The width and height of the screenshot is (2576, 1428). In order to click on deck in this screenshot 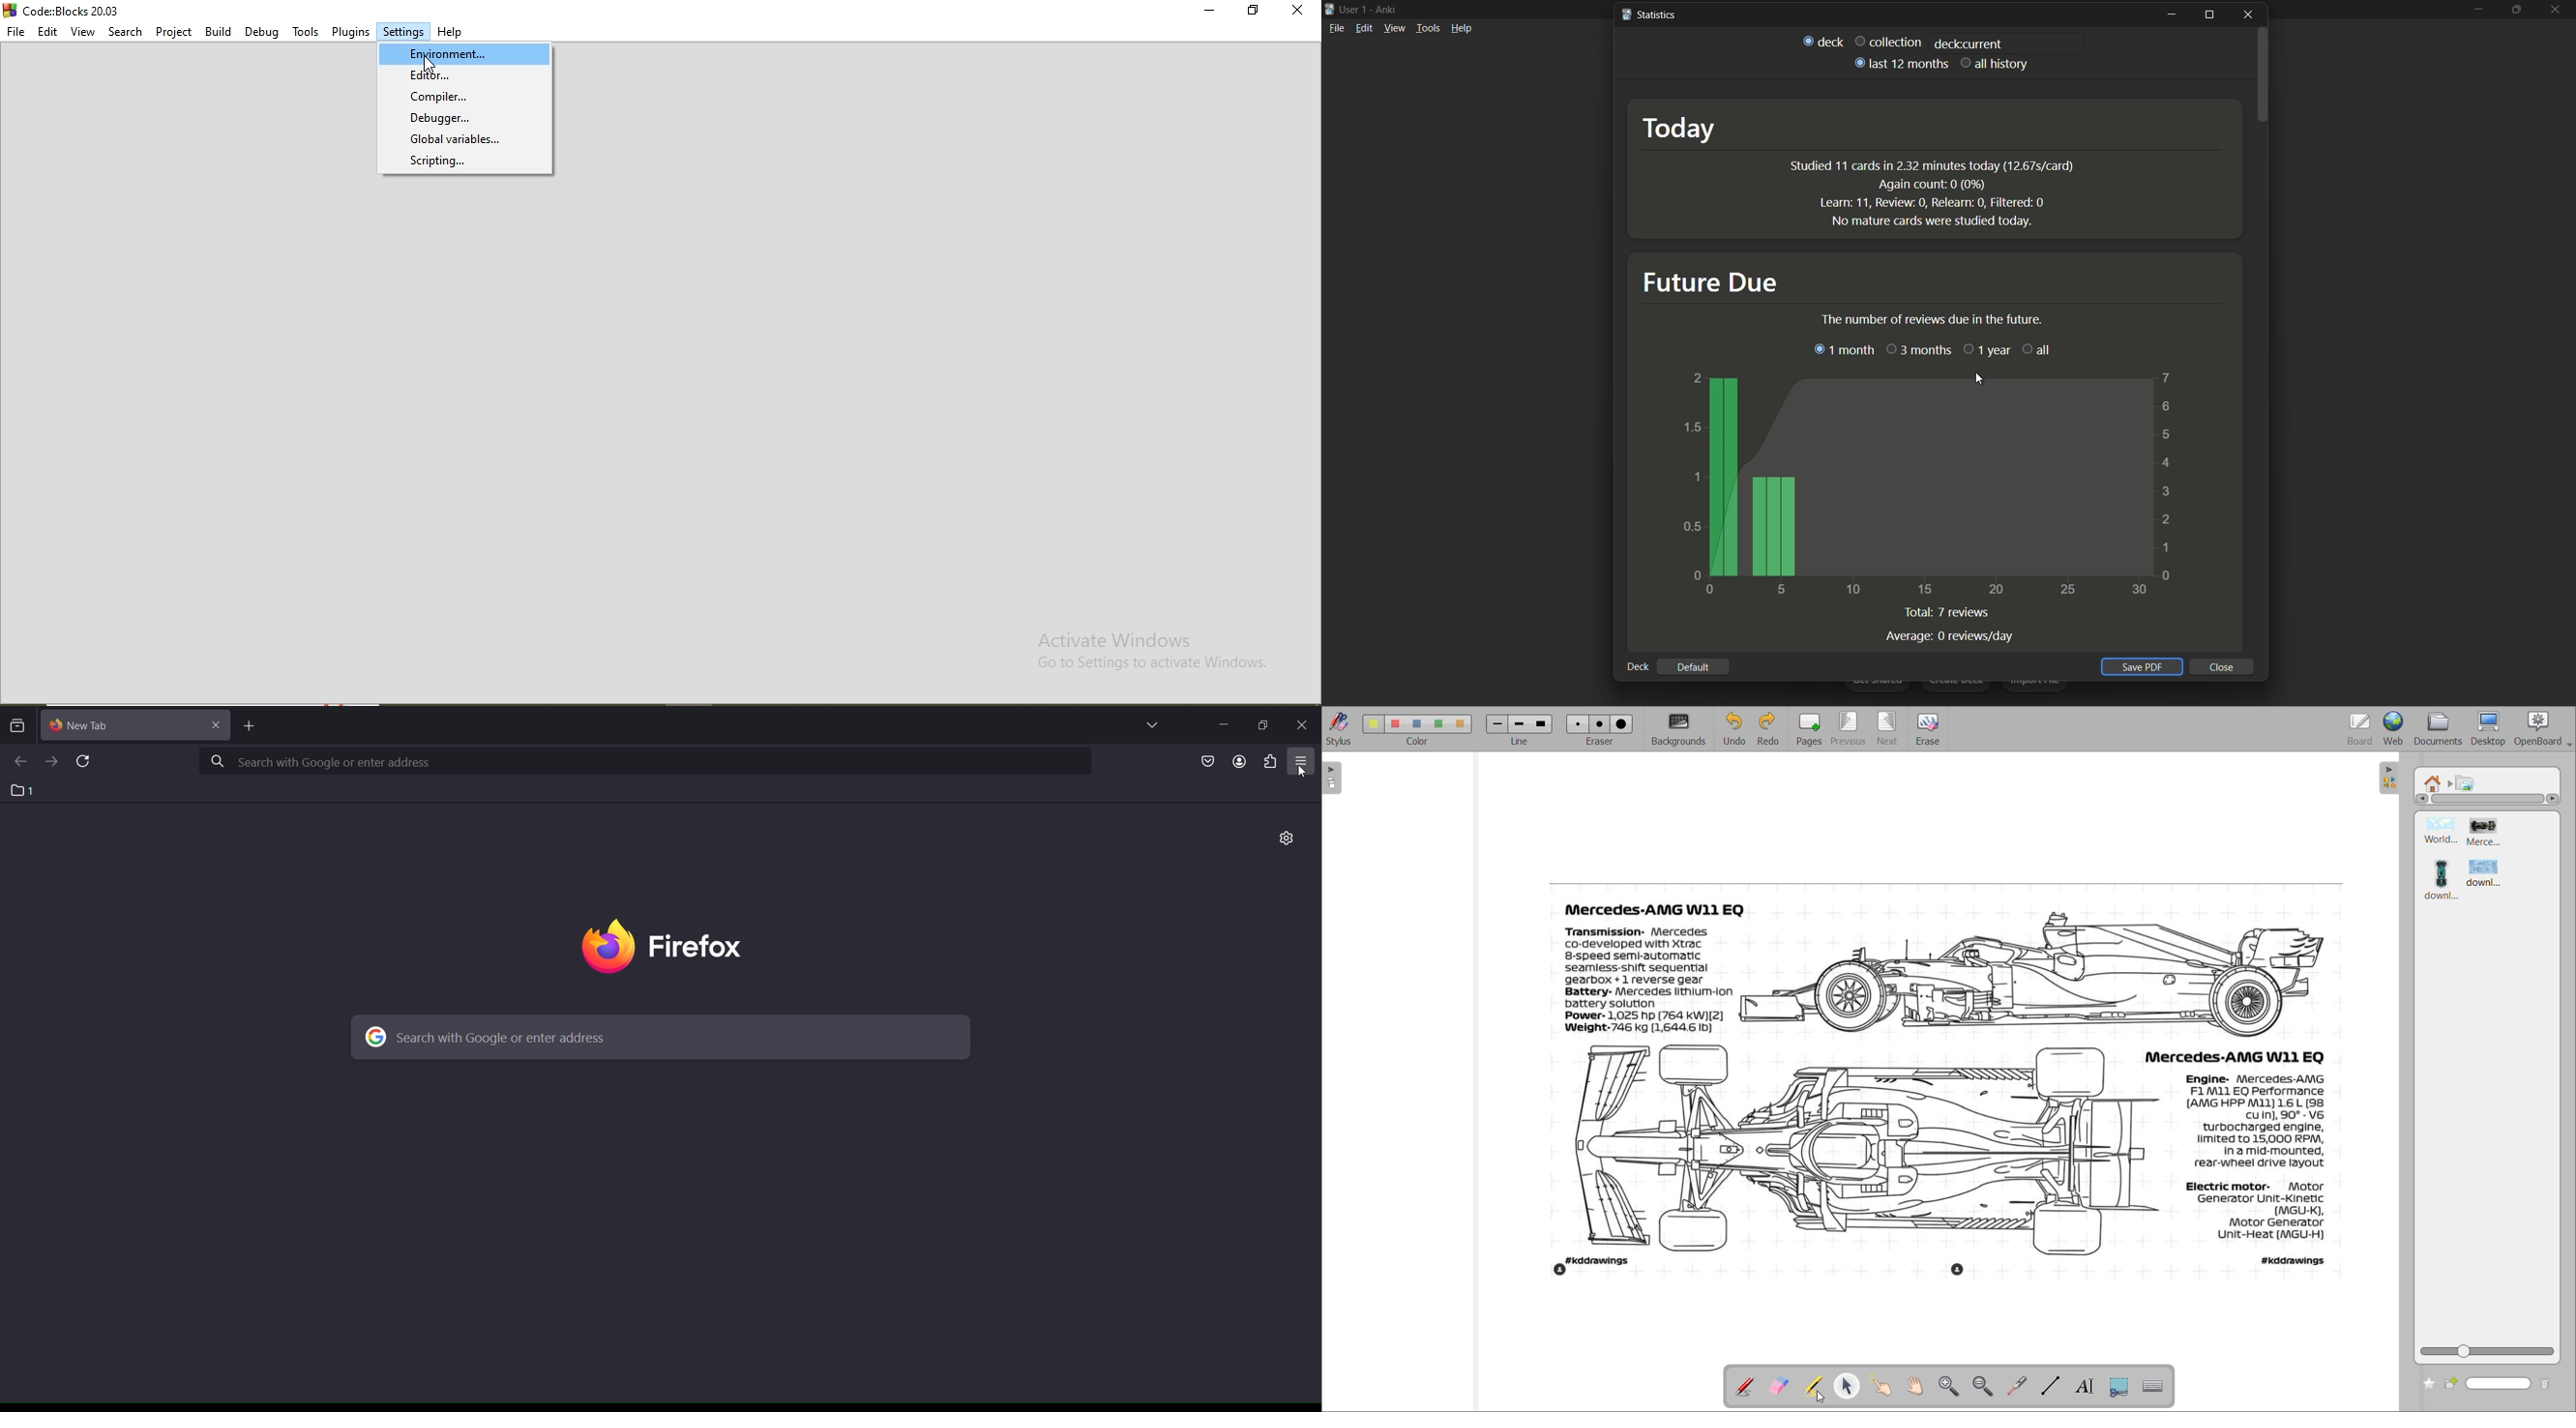, I will do `click(1637, 666)`.